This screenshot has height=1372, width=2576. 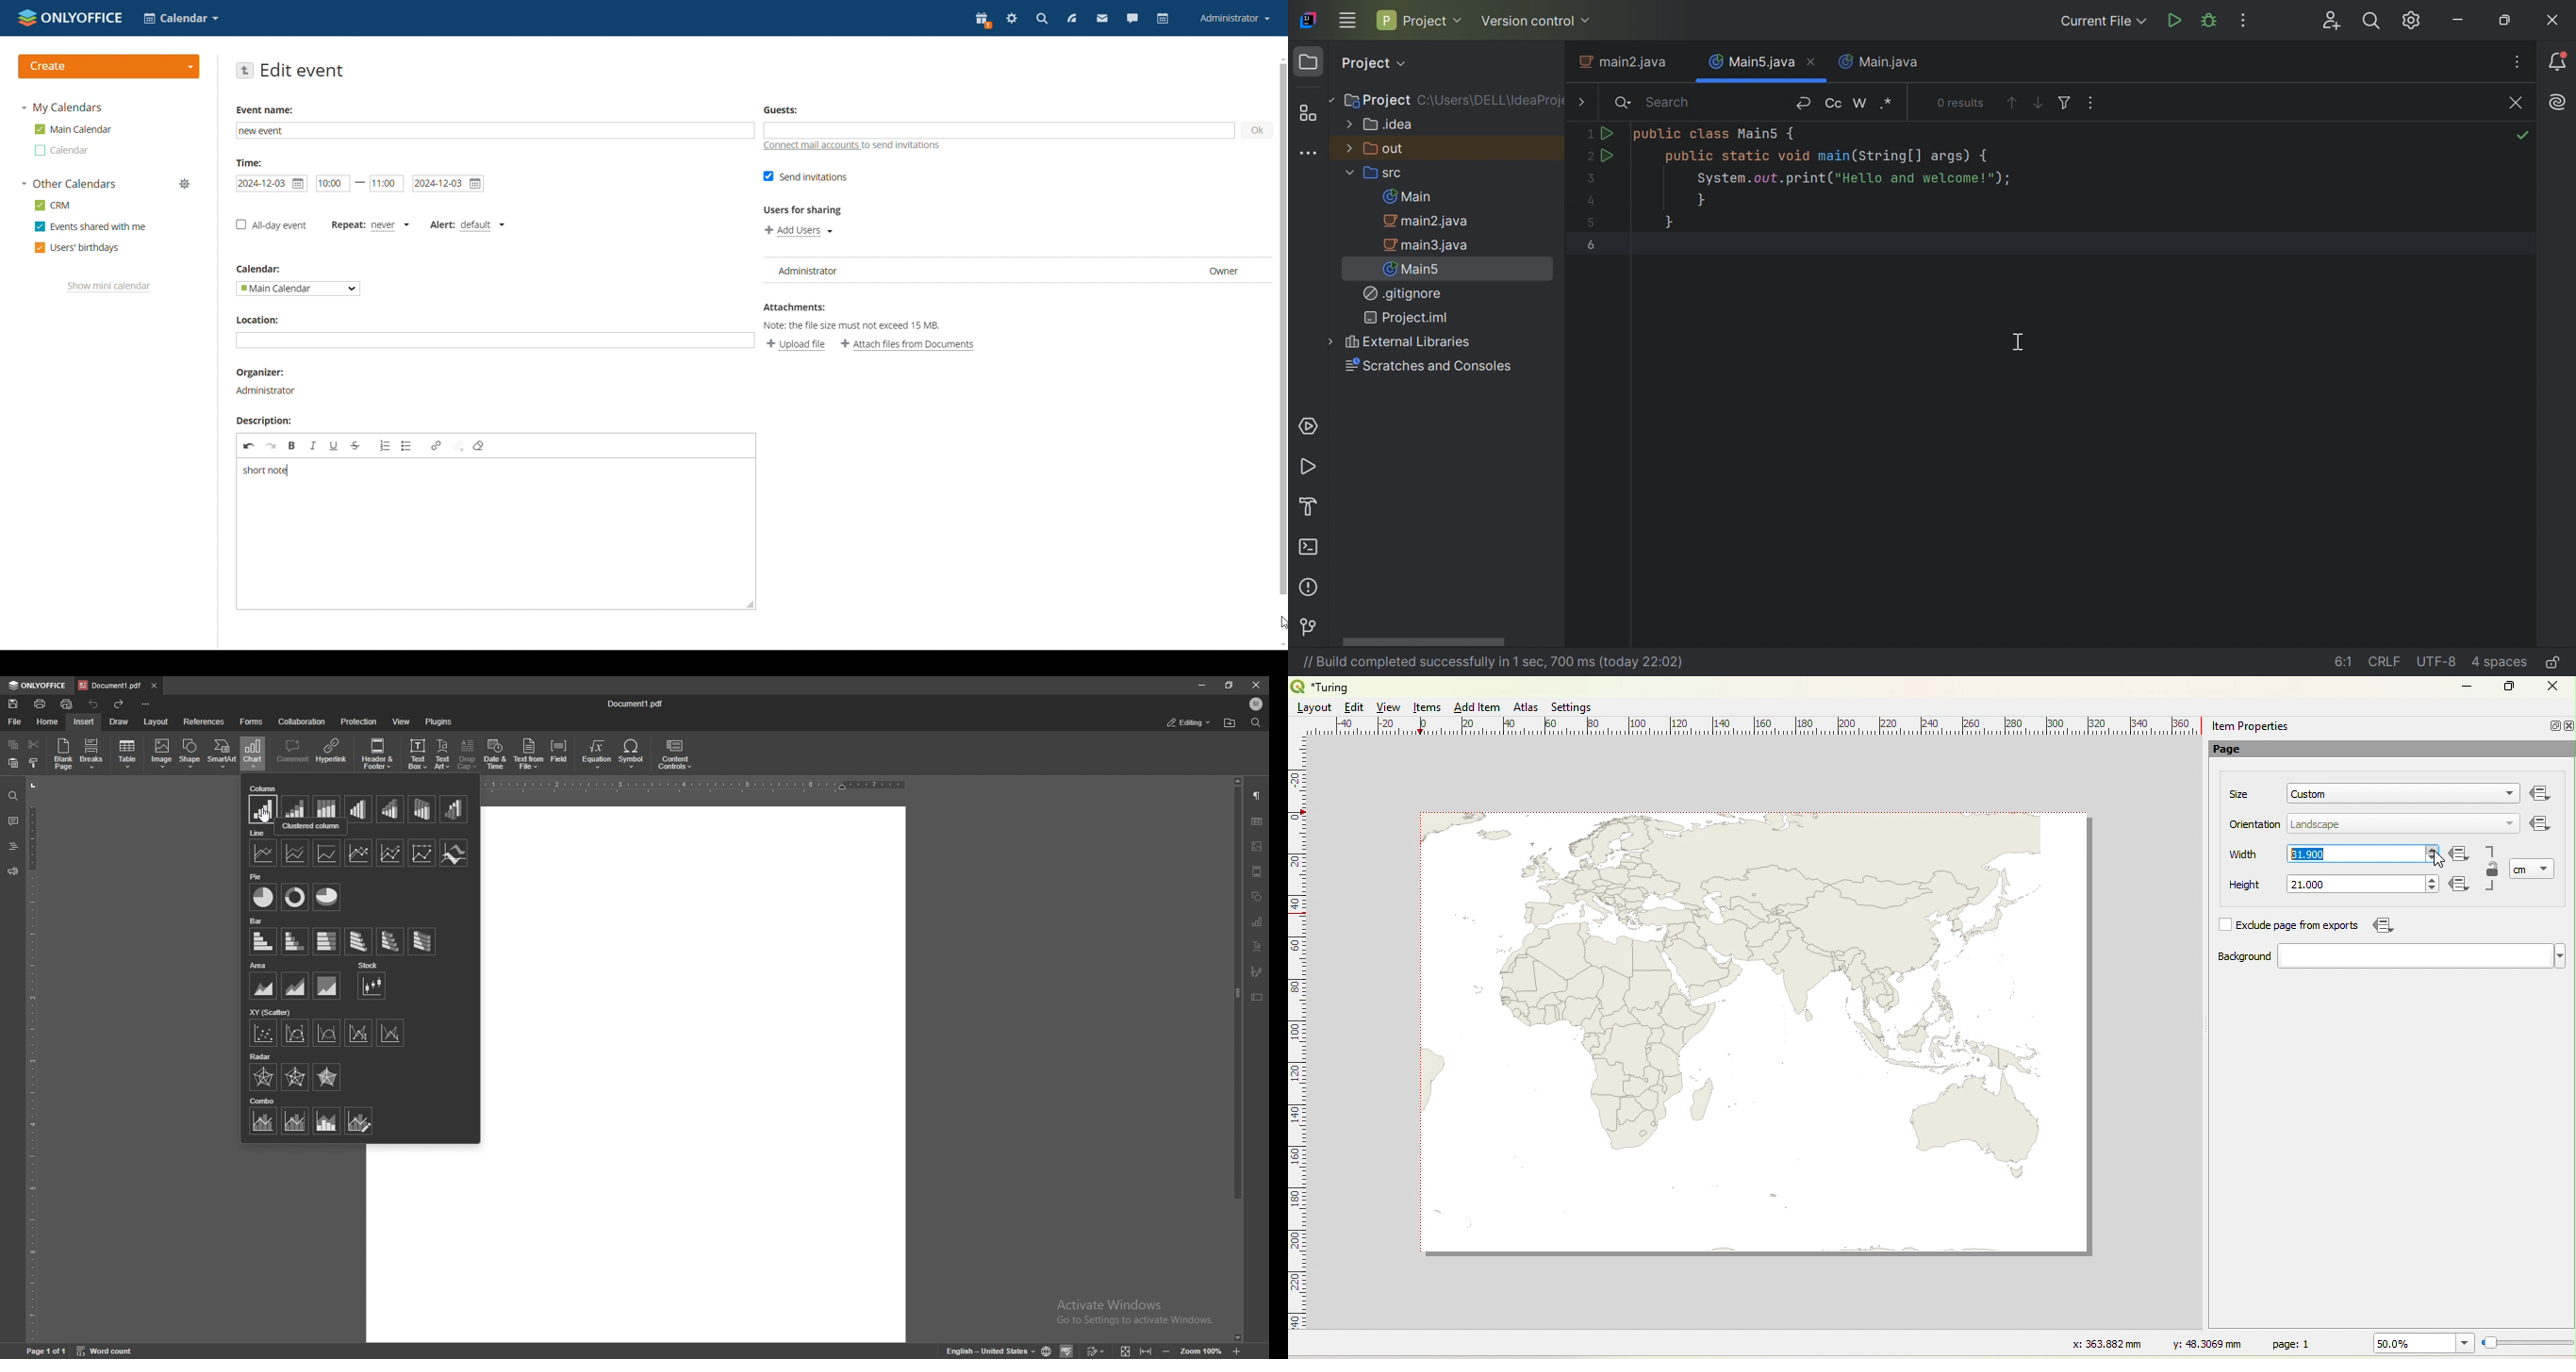 What do you see at coordinates (2493, 870) in the screenshot?
I see `Lock/Unlock` at bounding box center [2493, 870].